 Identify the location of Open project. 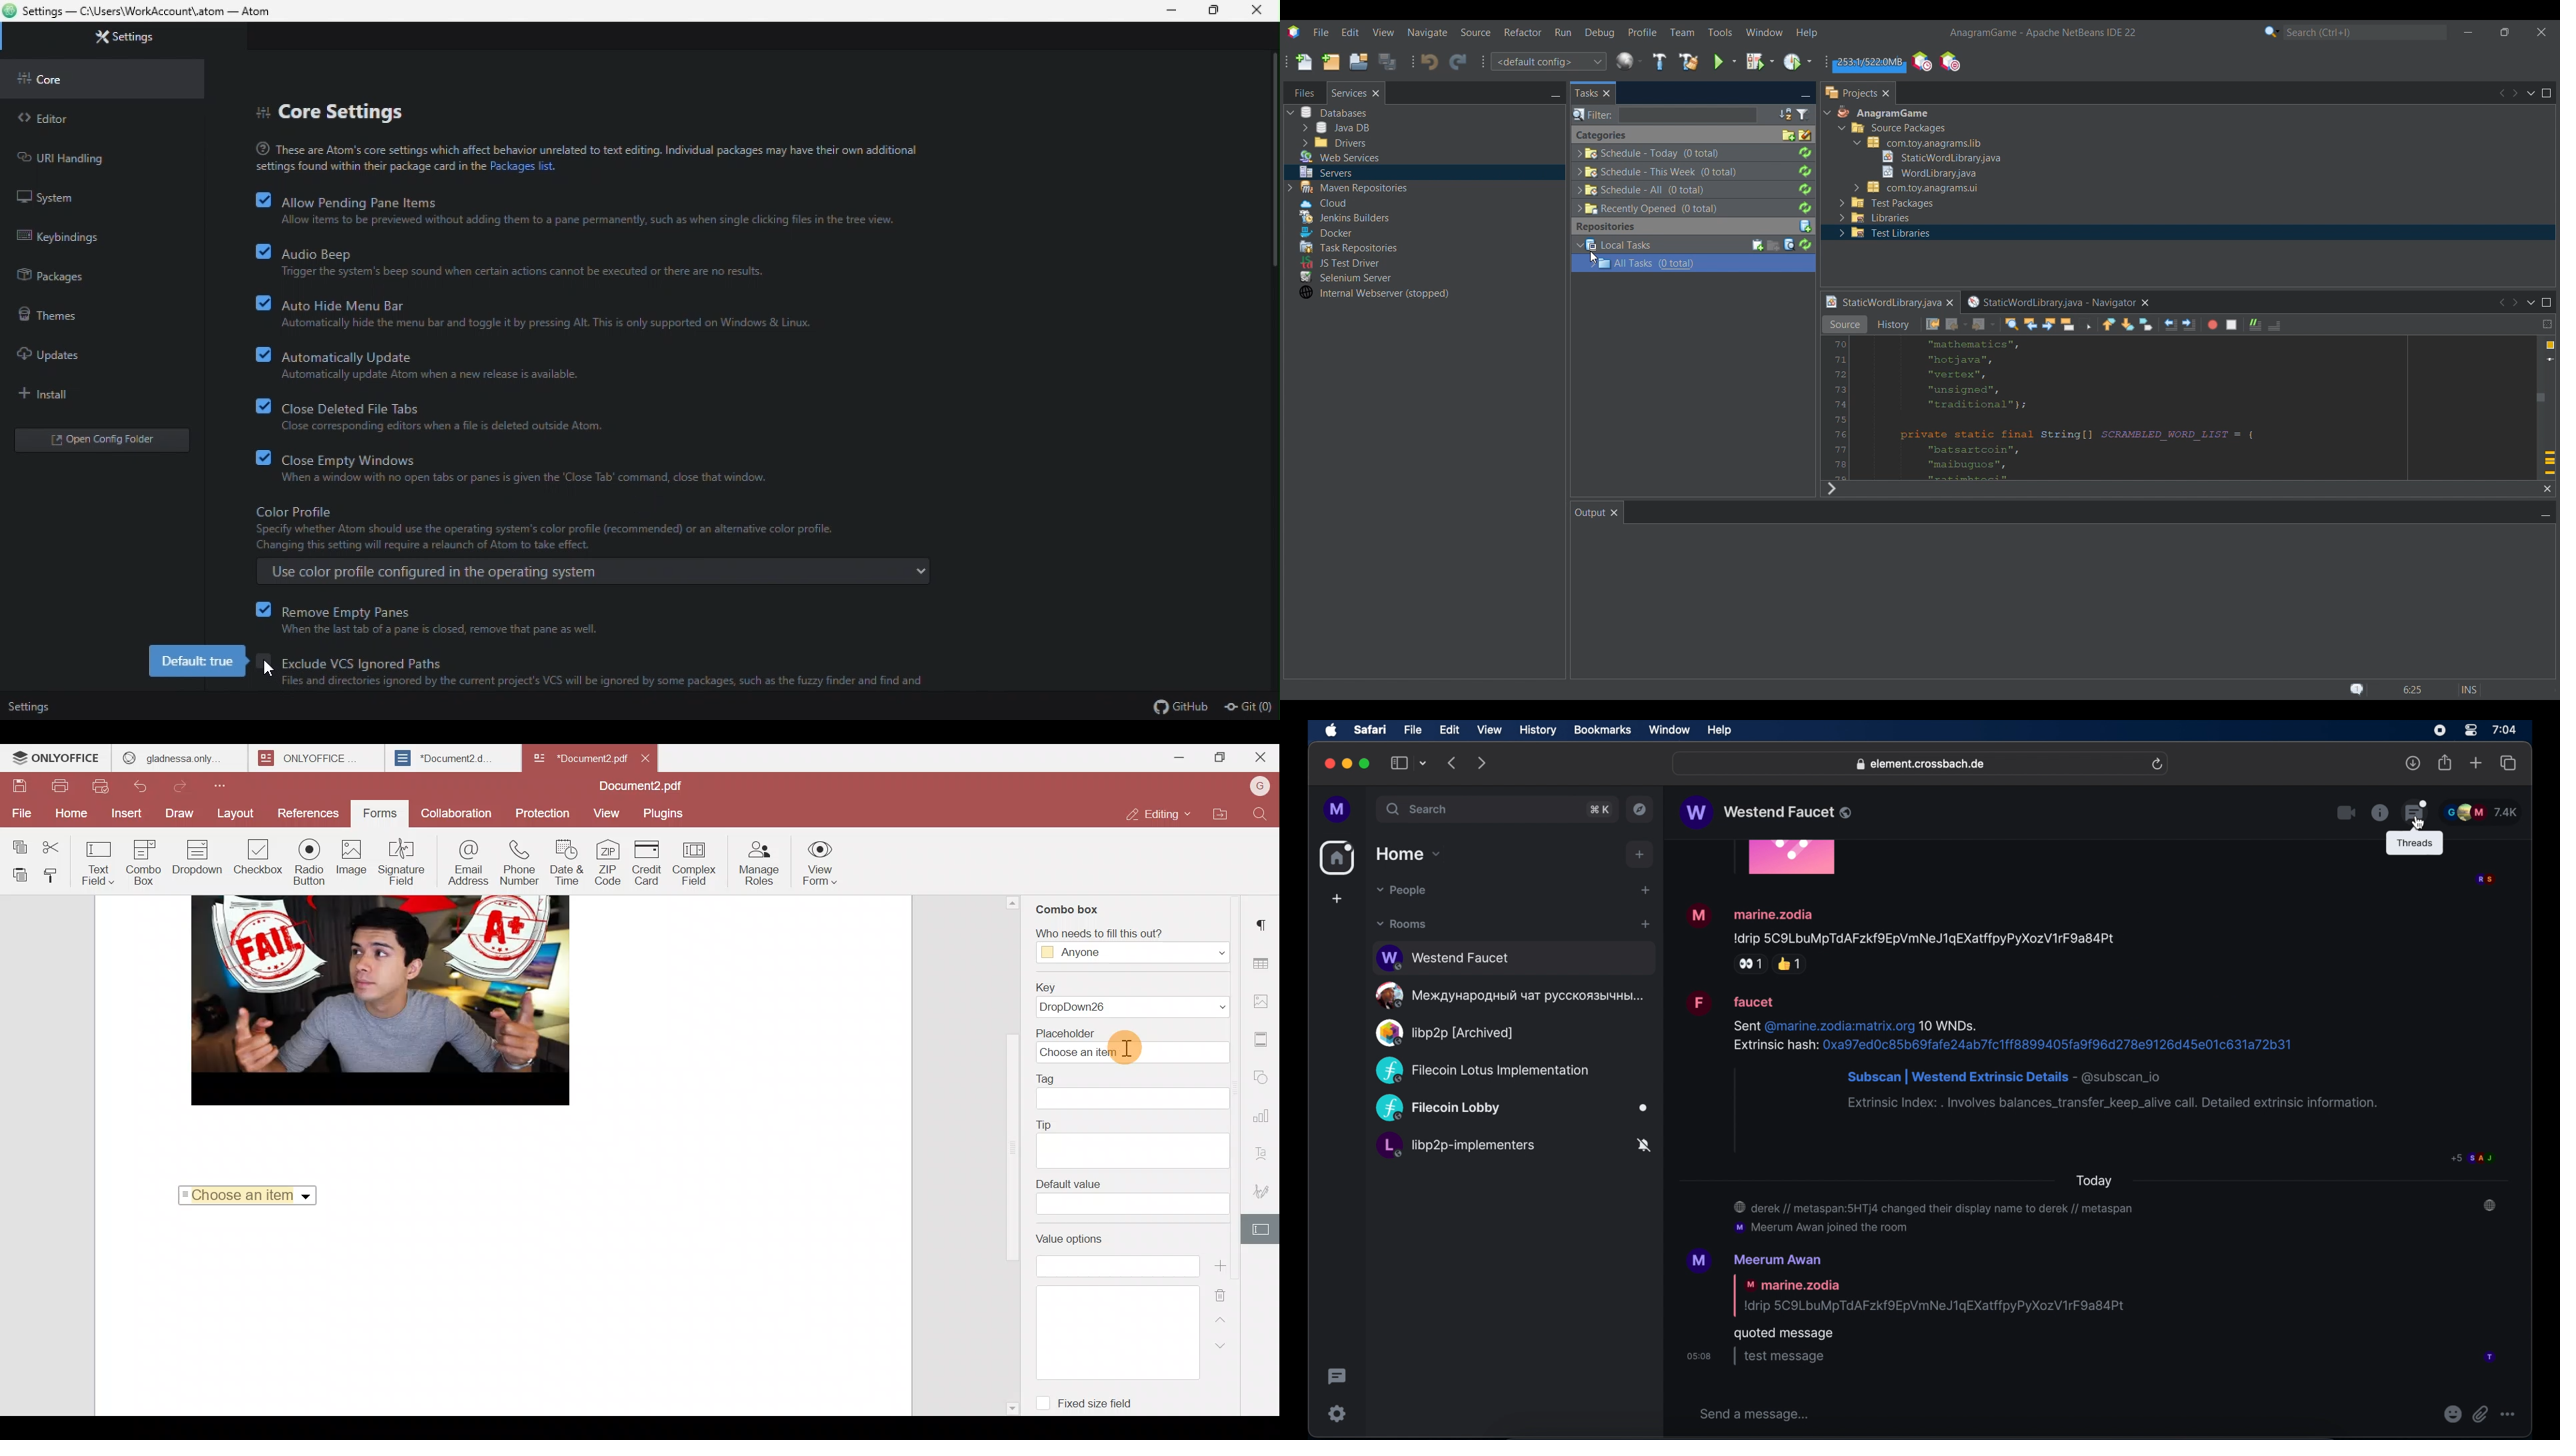
(1358, 62).